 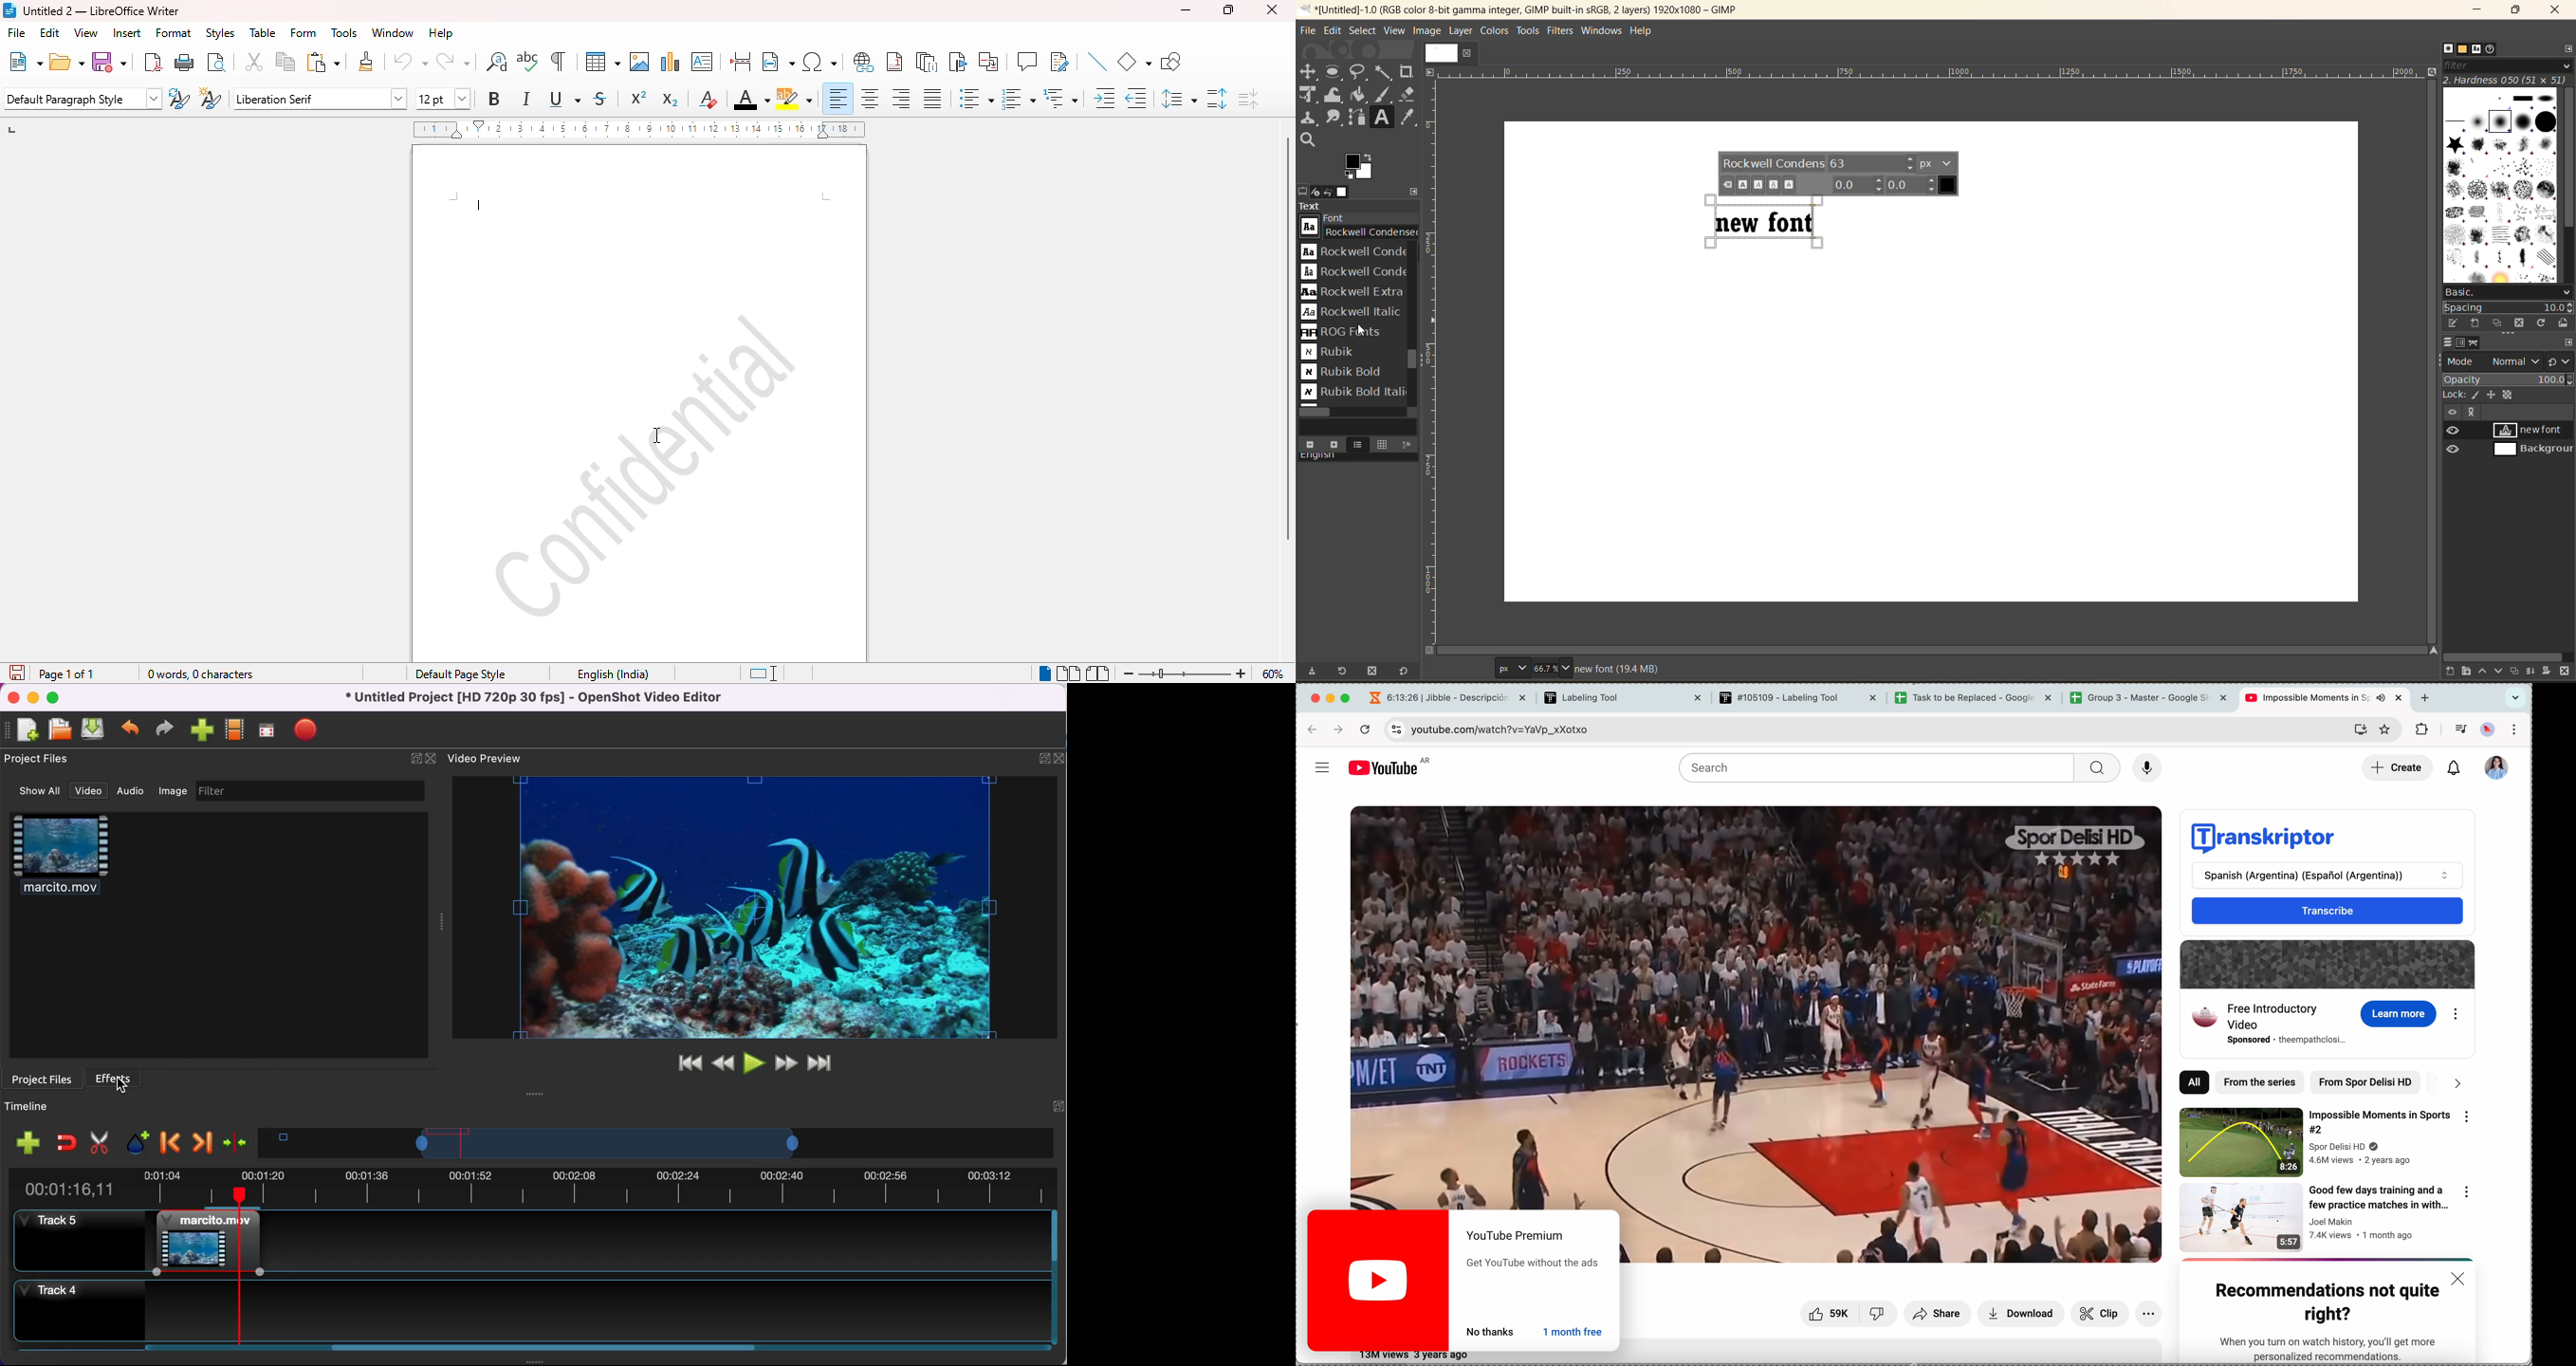 What do you see at coordinates (2568, 342) in the screenshot?
I see `configure` at bounding box center [2568, 342].